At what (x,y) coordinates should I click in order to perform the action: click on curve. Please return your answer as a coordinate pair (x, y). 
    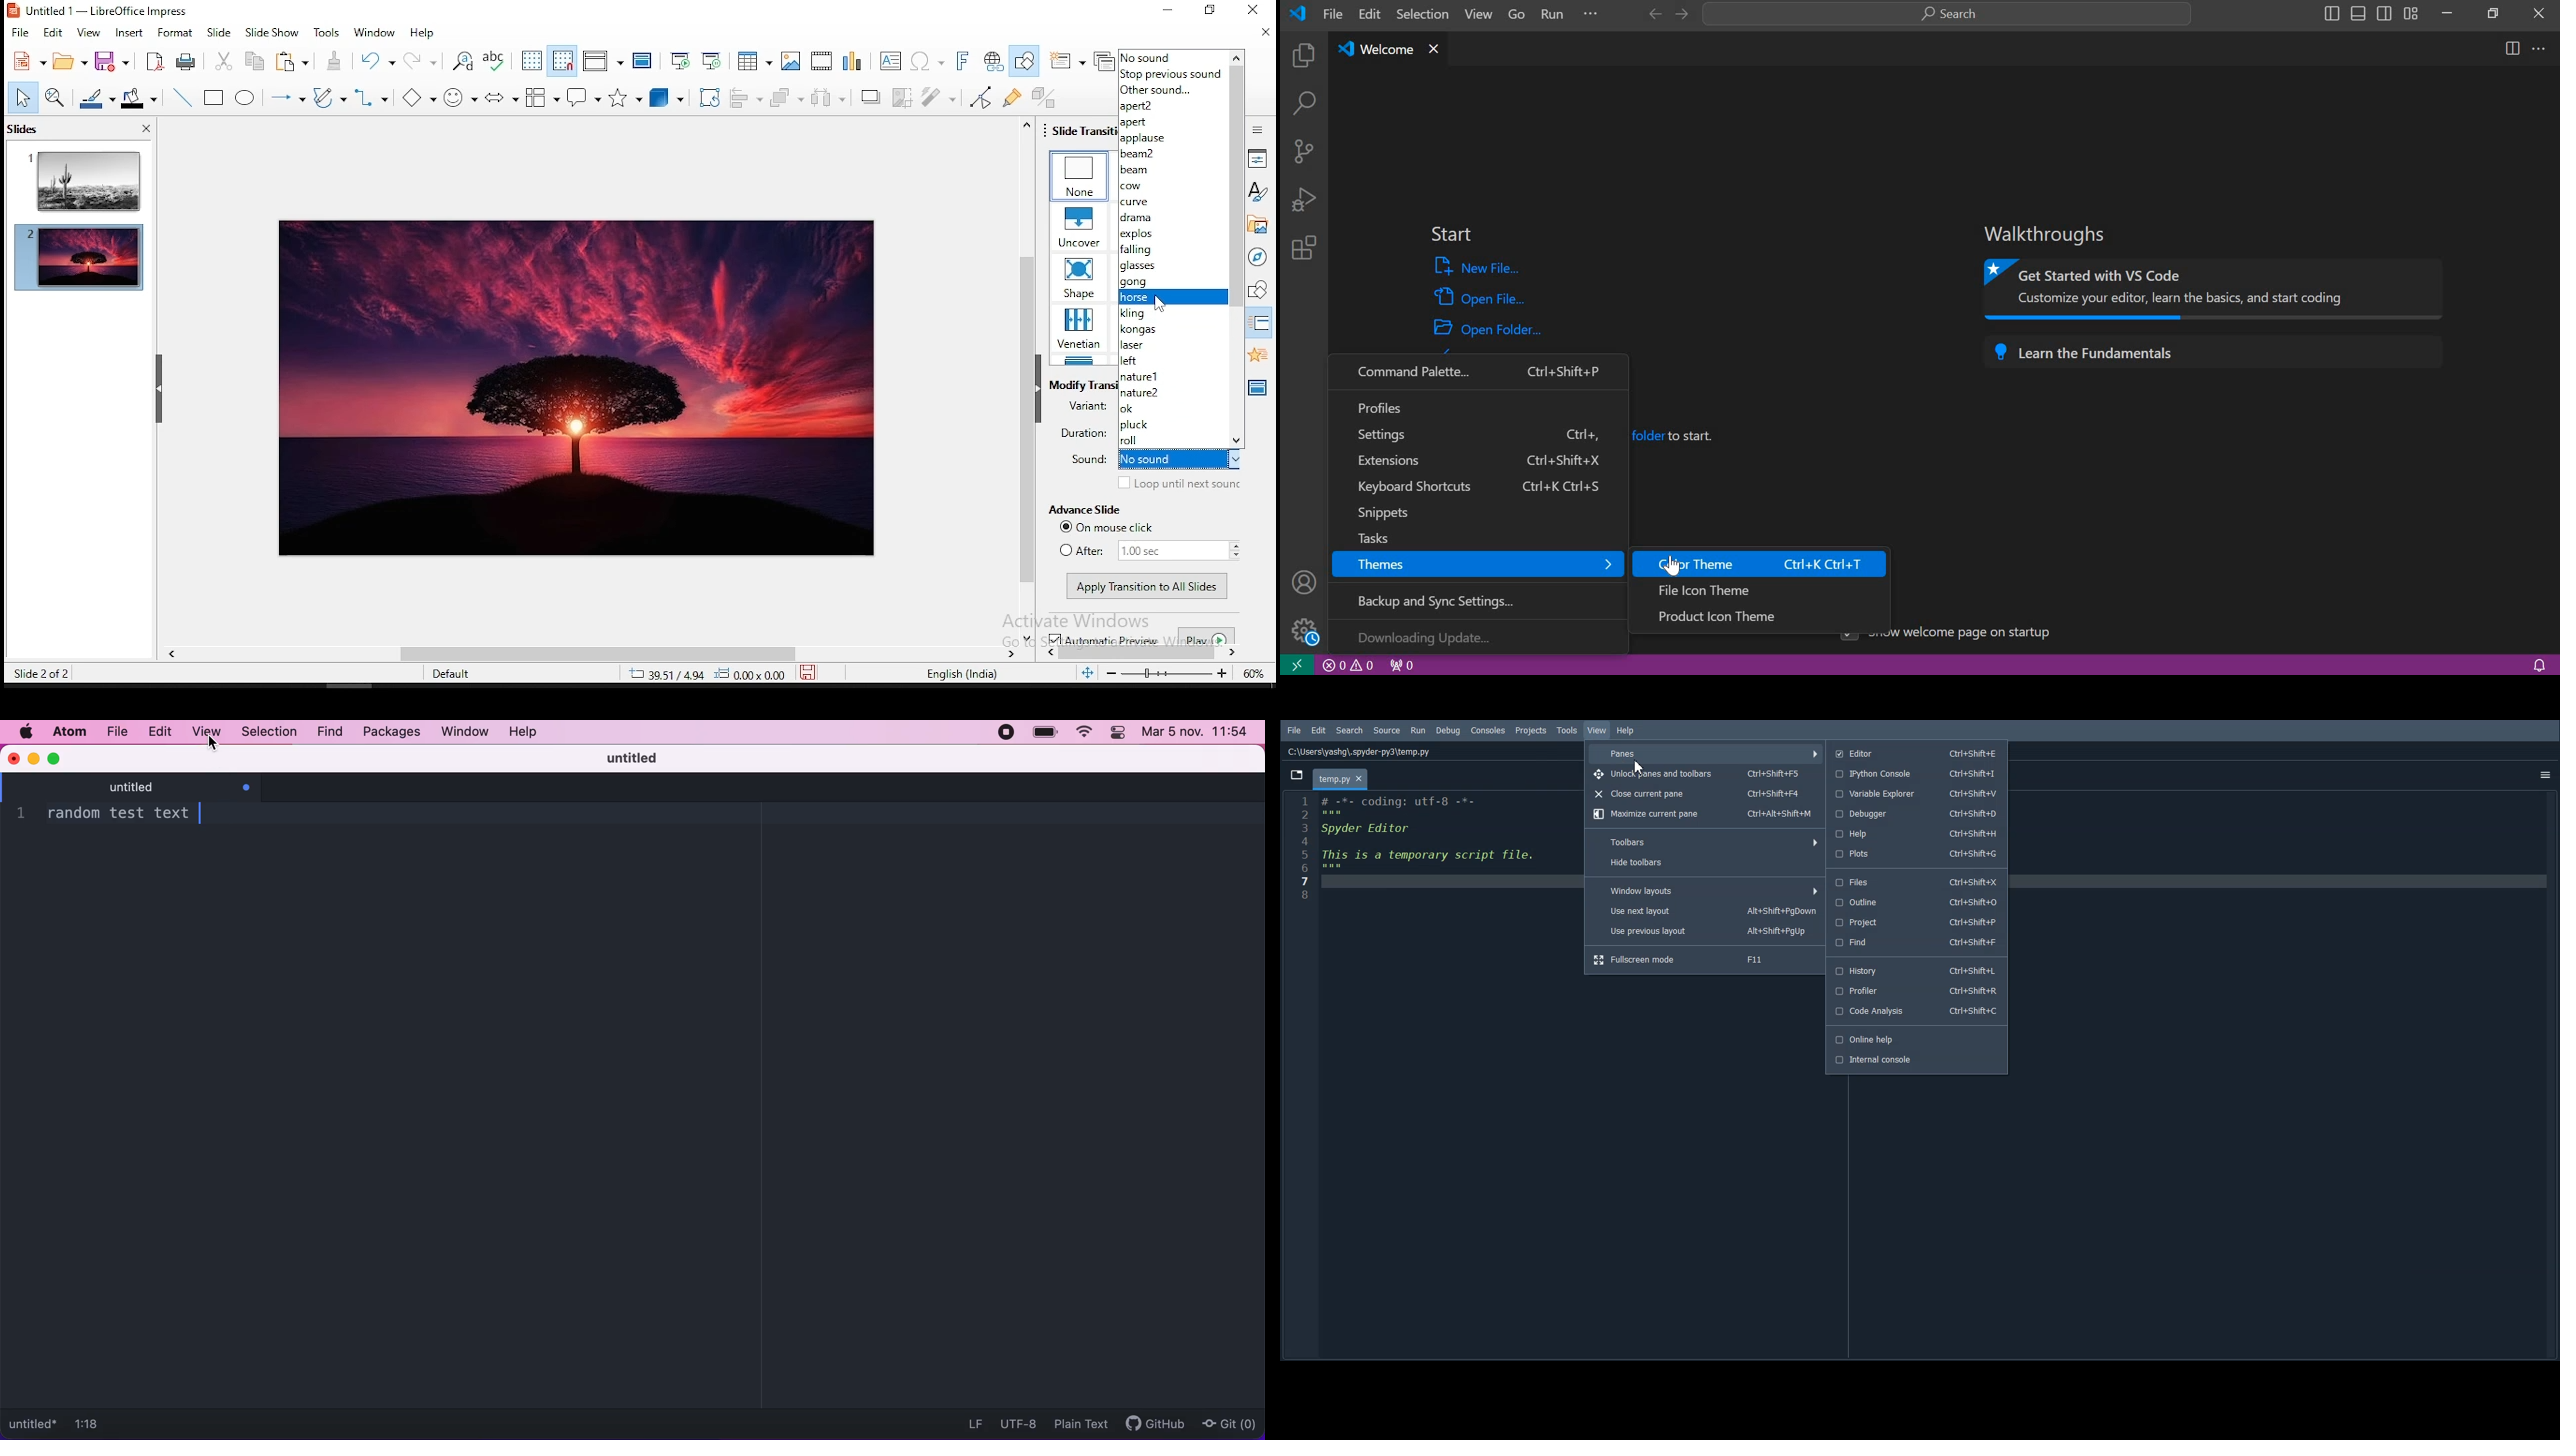
    Looking at the image, I should click on (1171, 203).